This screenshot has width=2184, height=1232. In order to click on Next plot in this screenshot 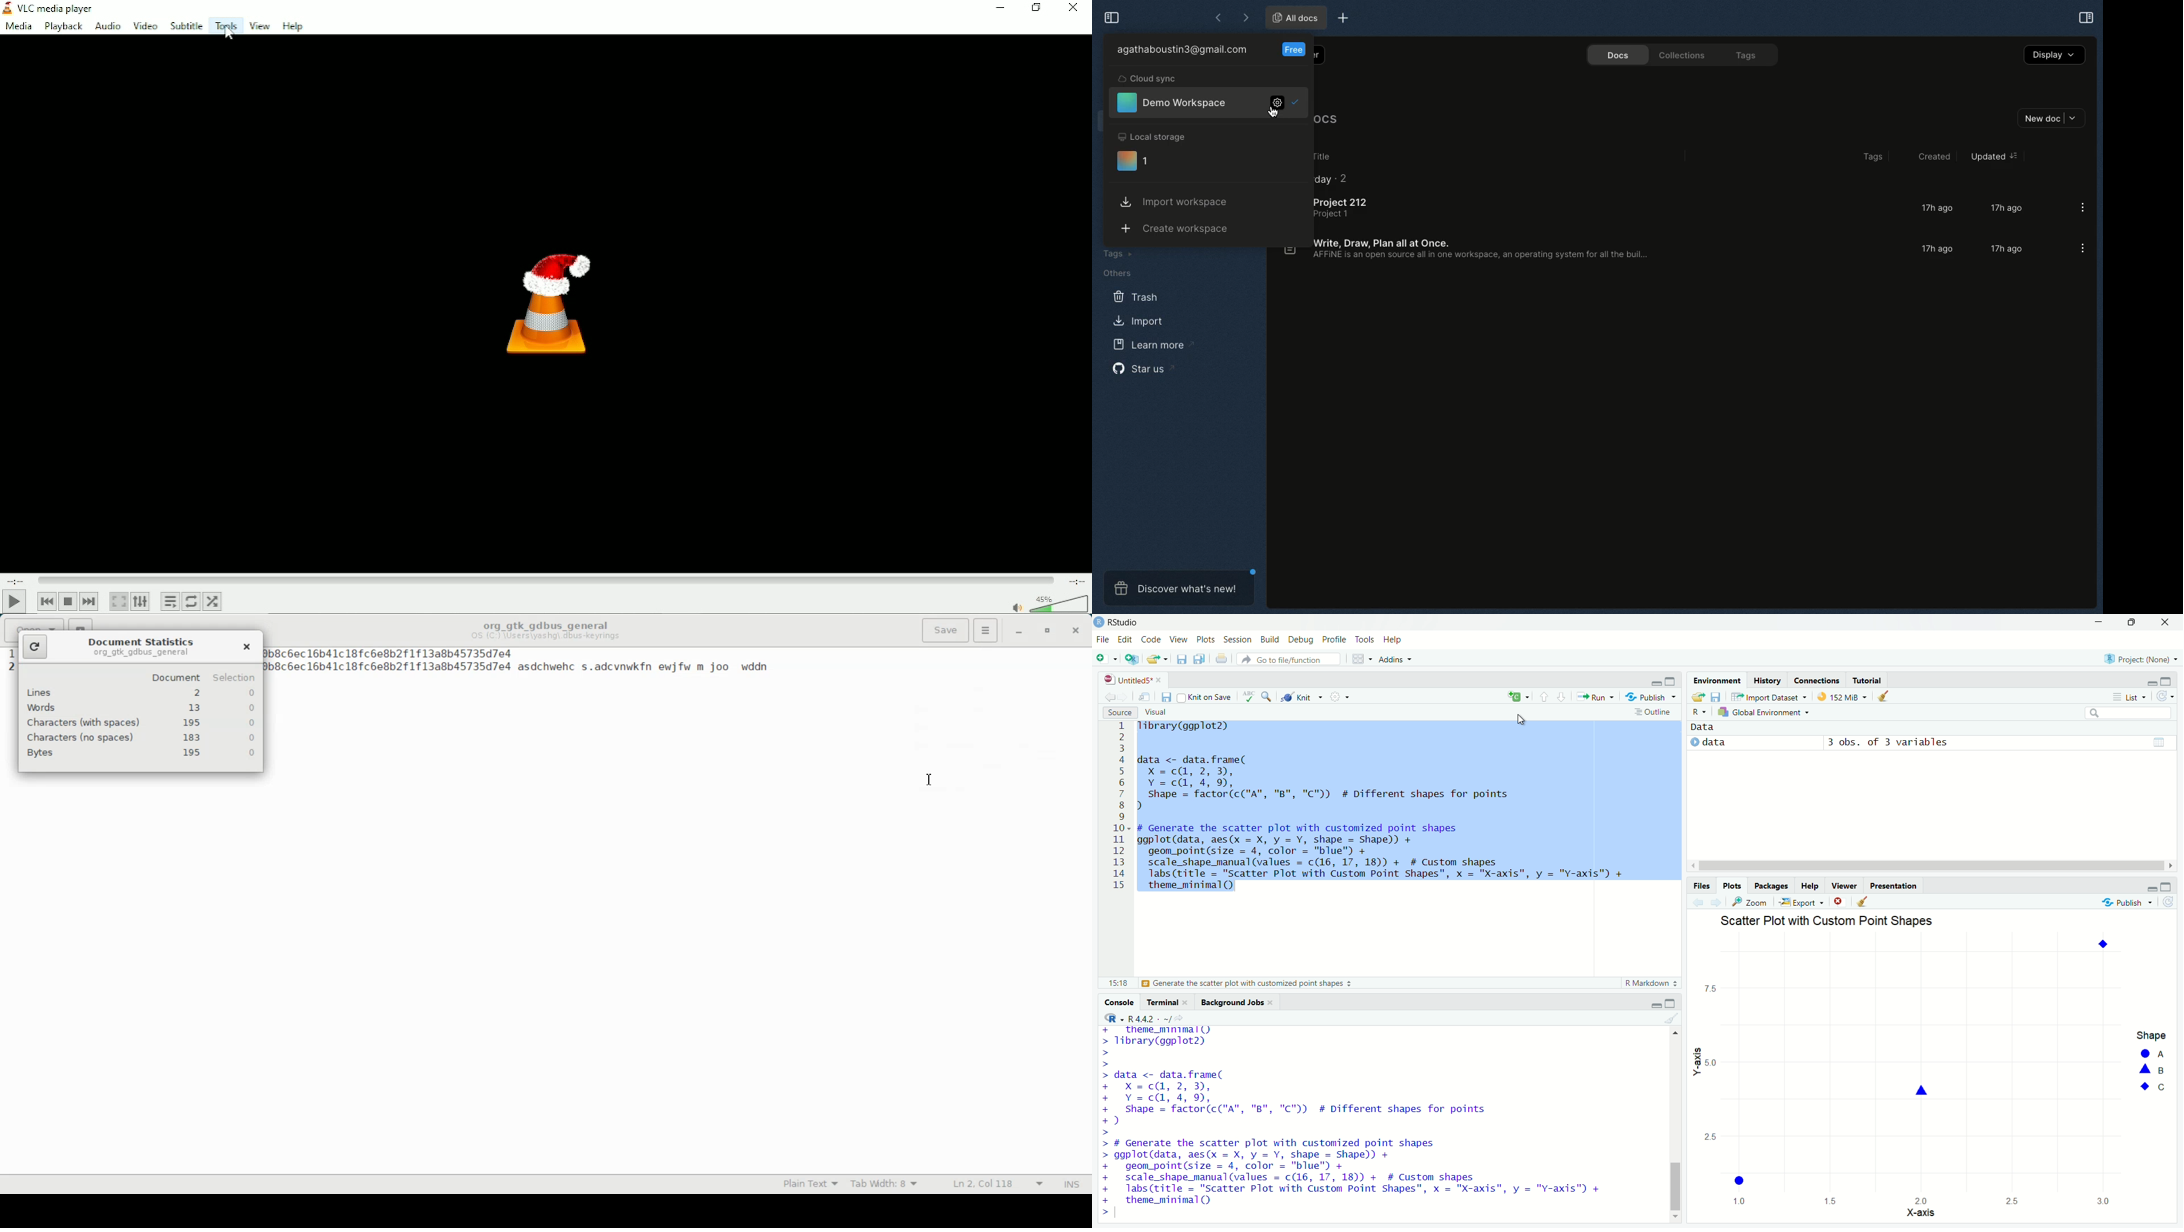, I will do `click(1716, 902)`.